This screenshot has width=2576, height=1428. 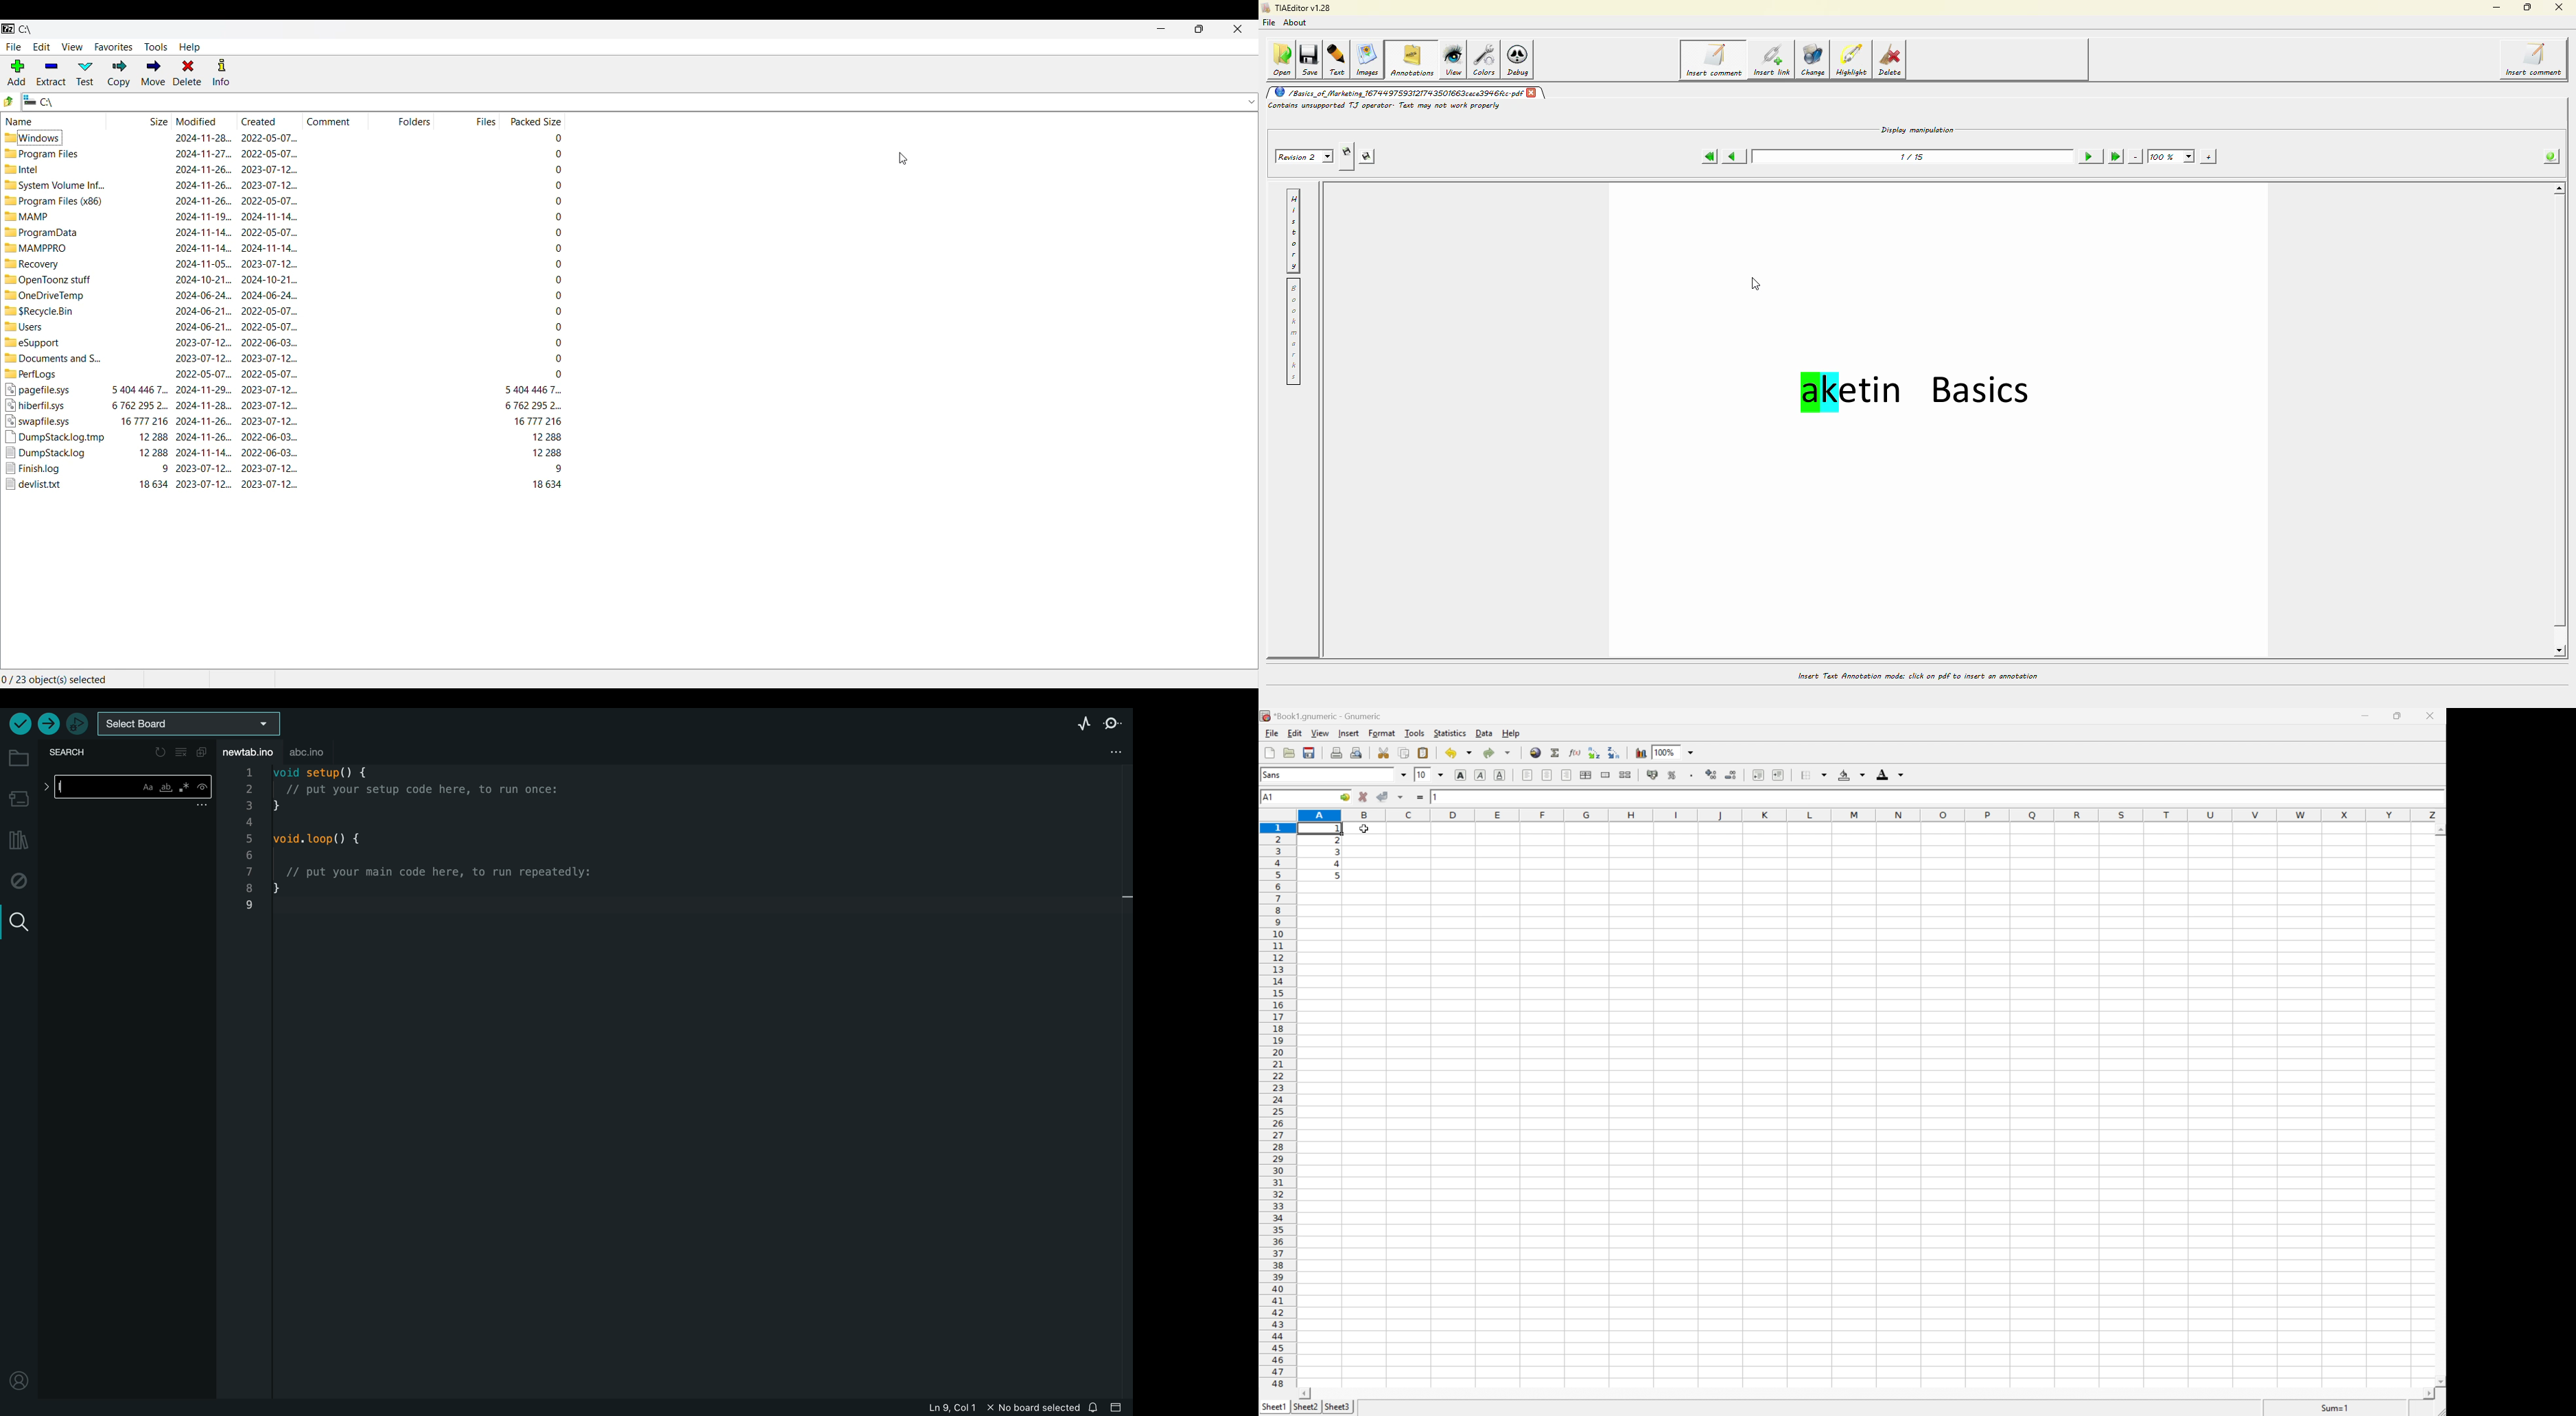 What do you see at coordinates (1414, 733) in the screenshot?
I see `Tools` at bounding box center [1414, 733].